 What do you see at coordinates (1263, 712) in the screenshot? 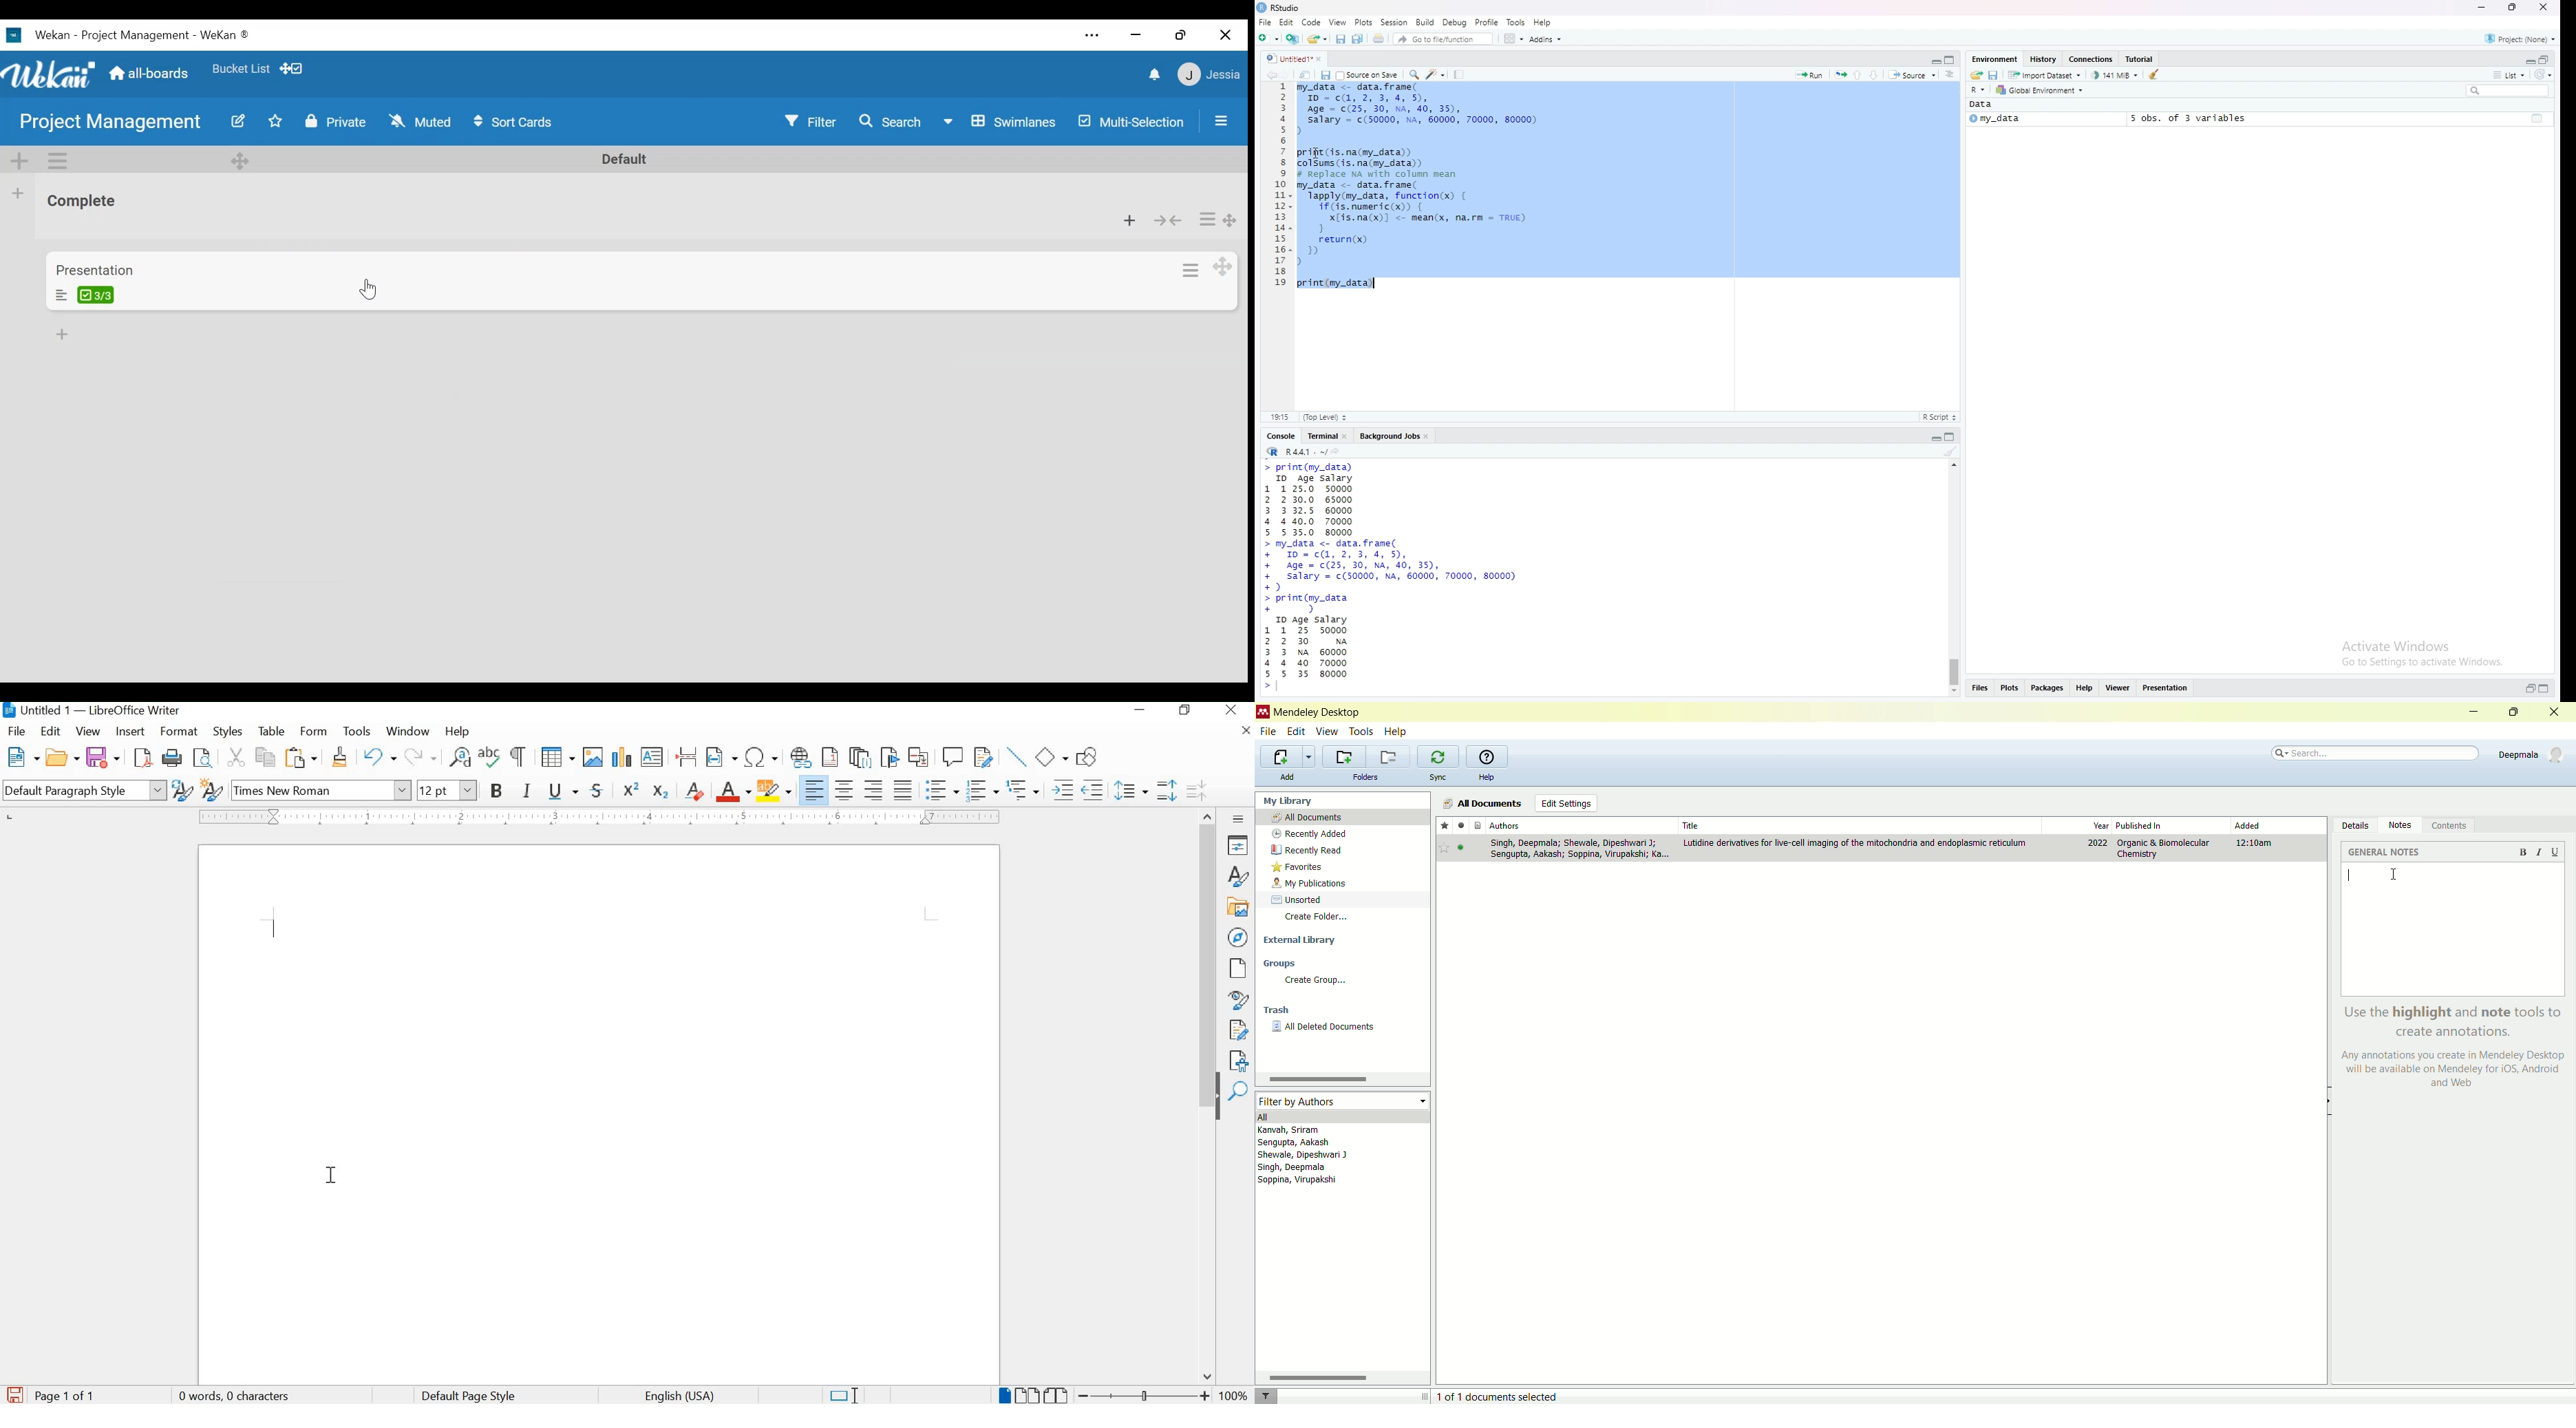
I see `logo` at bounding box center [1263, 712].